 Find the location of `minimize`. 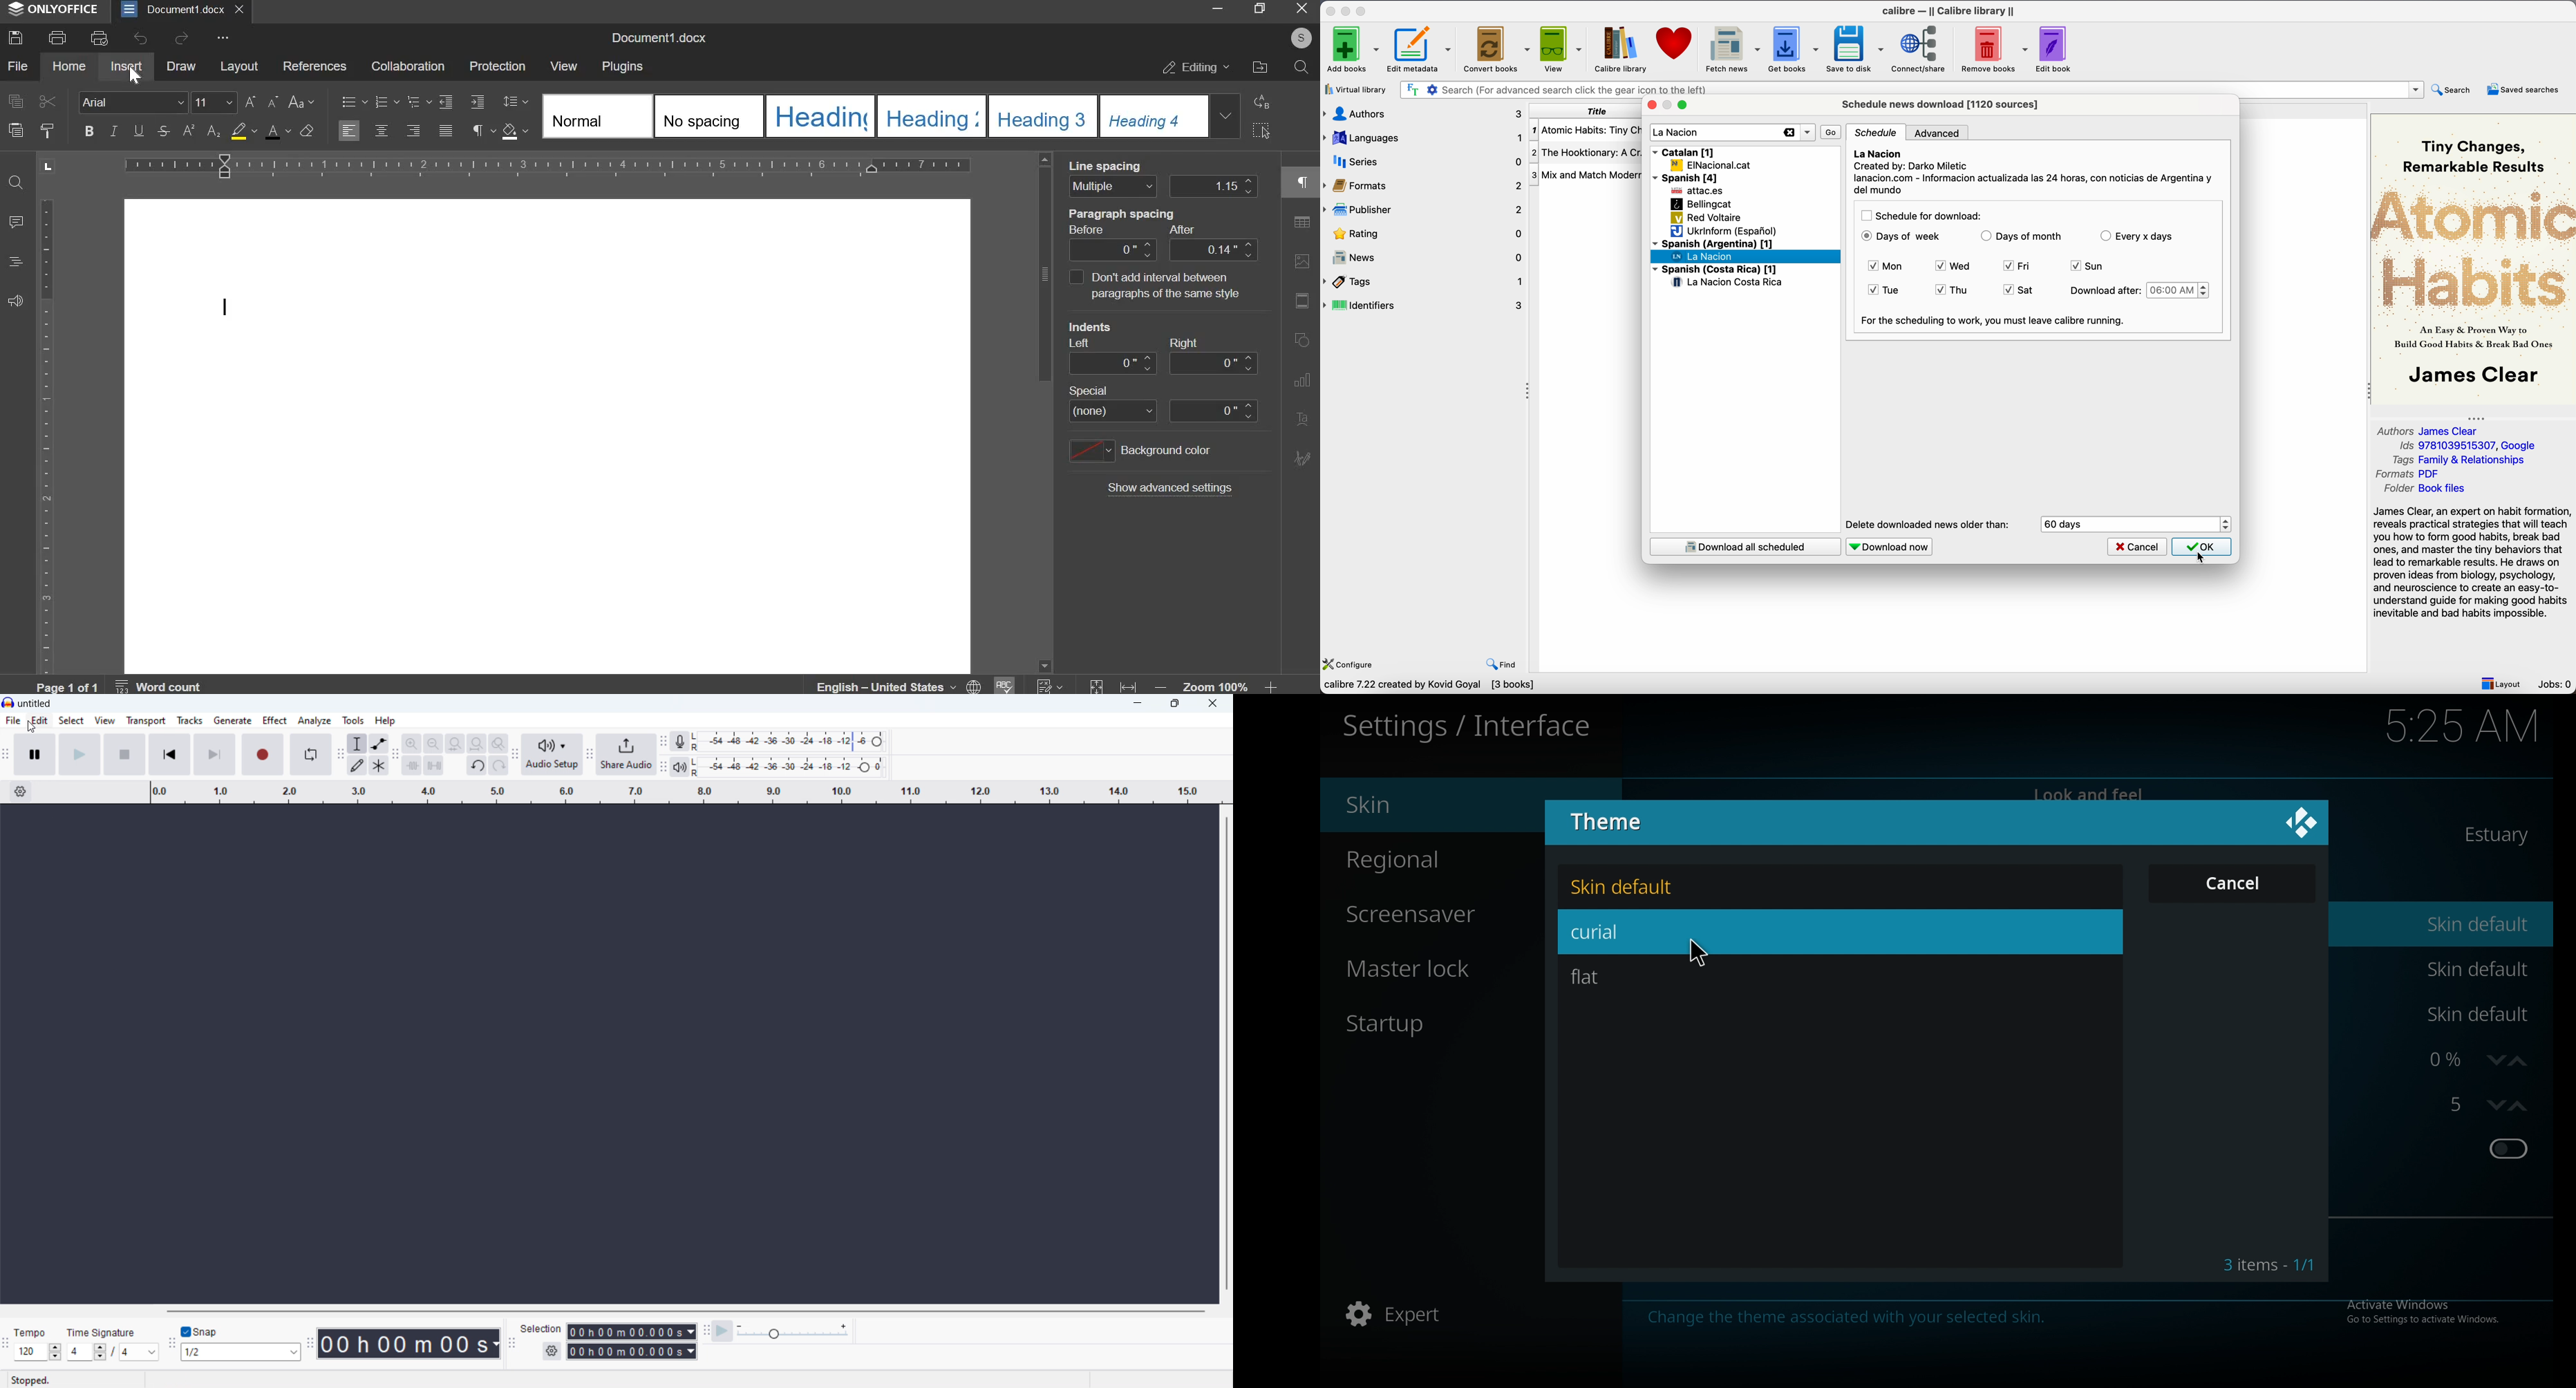

minimize is located at coordinates (1139, 704).